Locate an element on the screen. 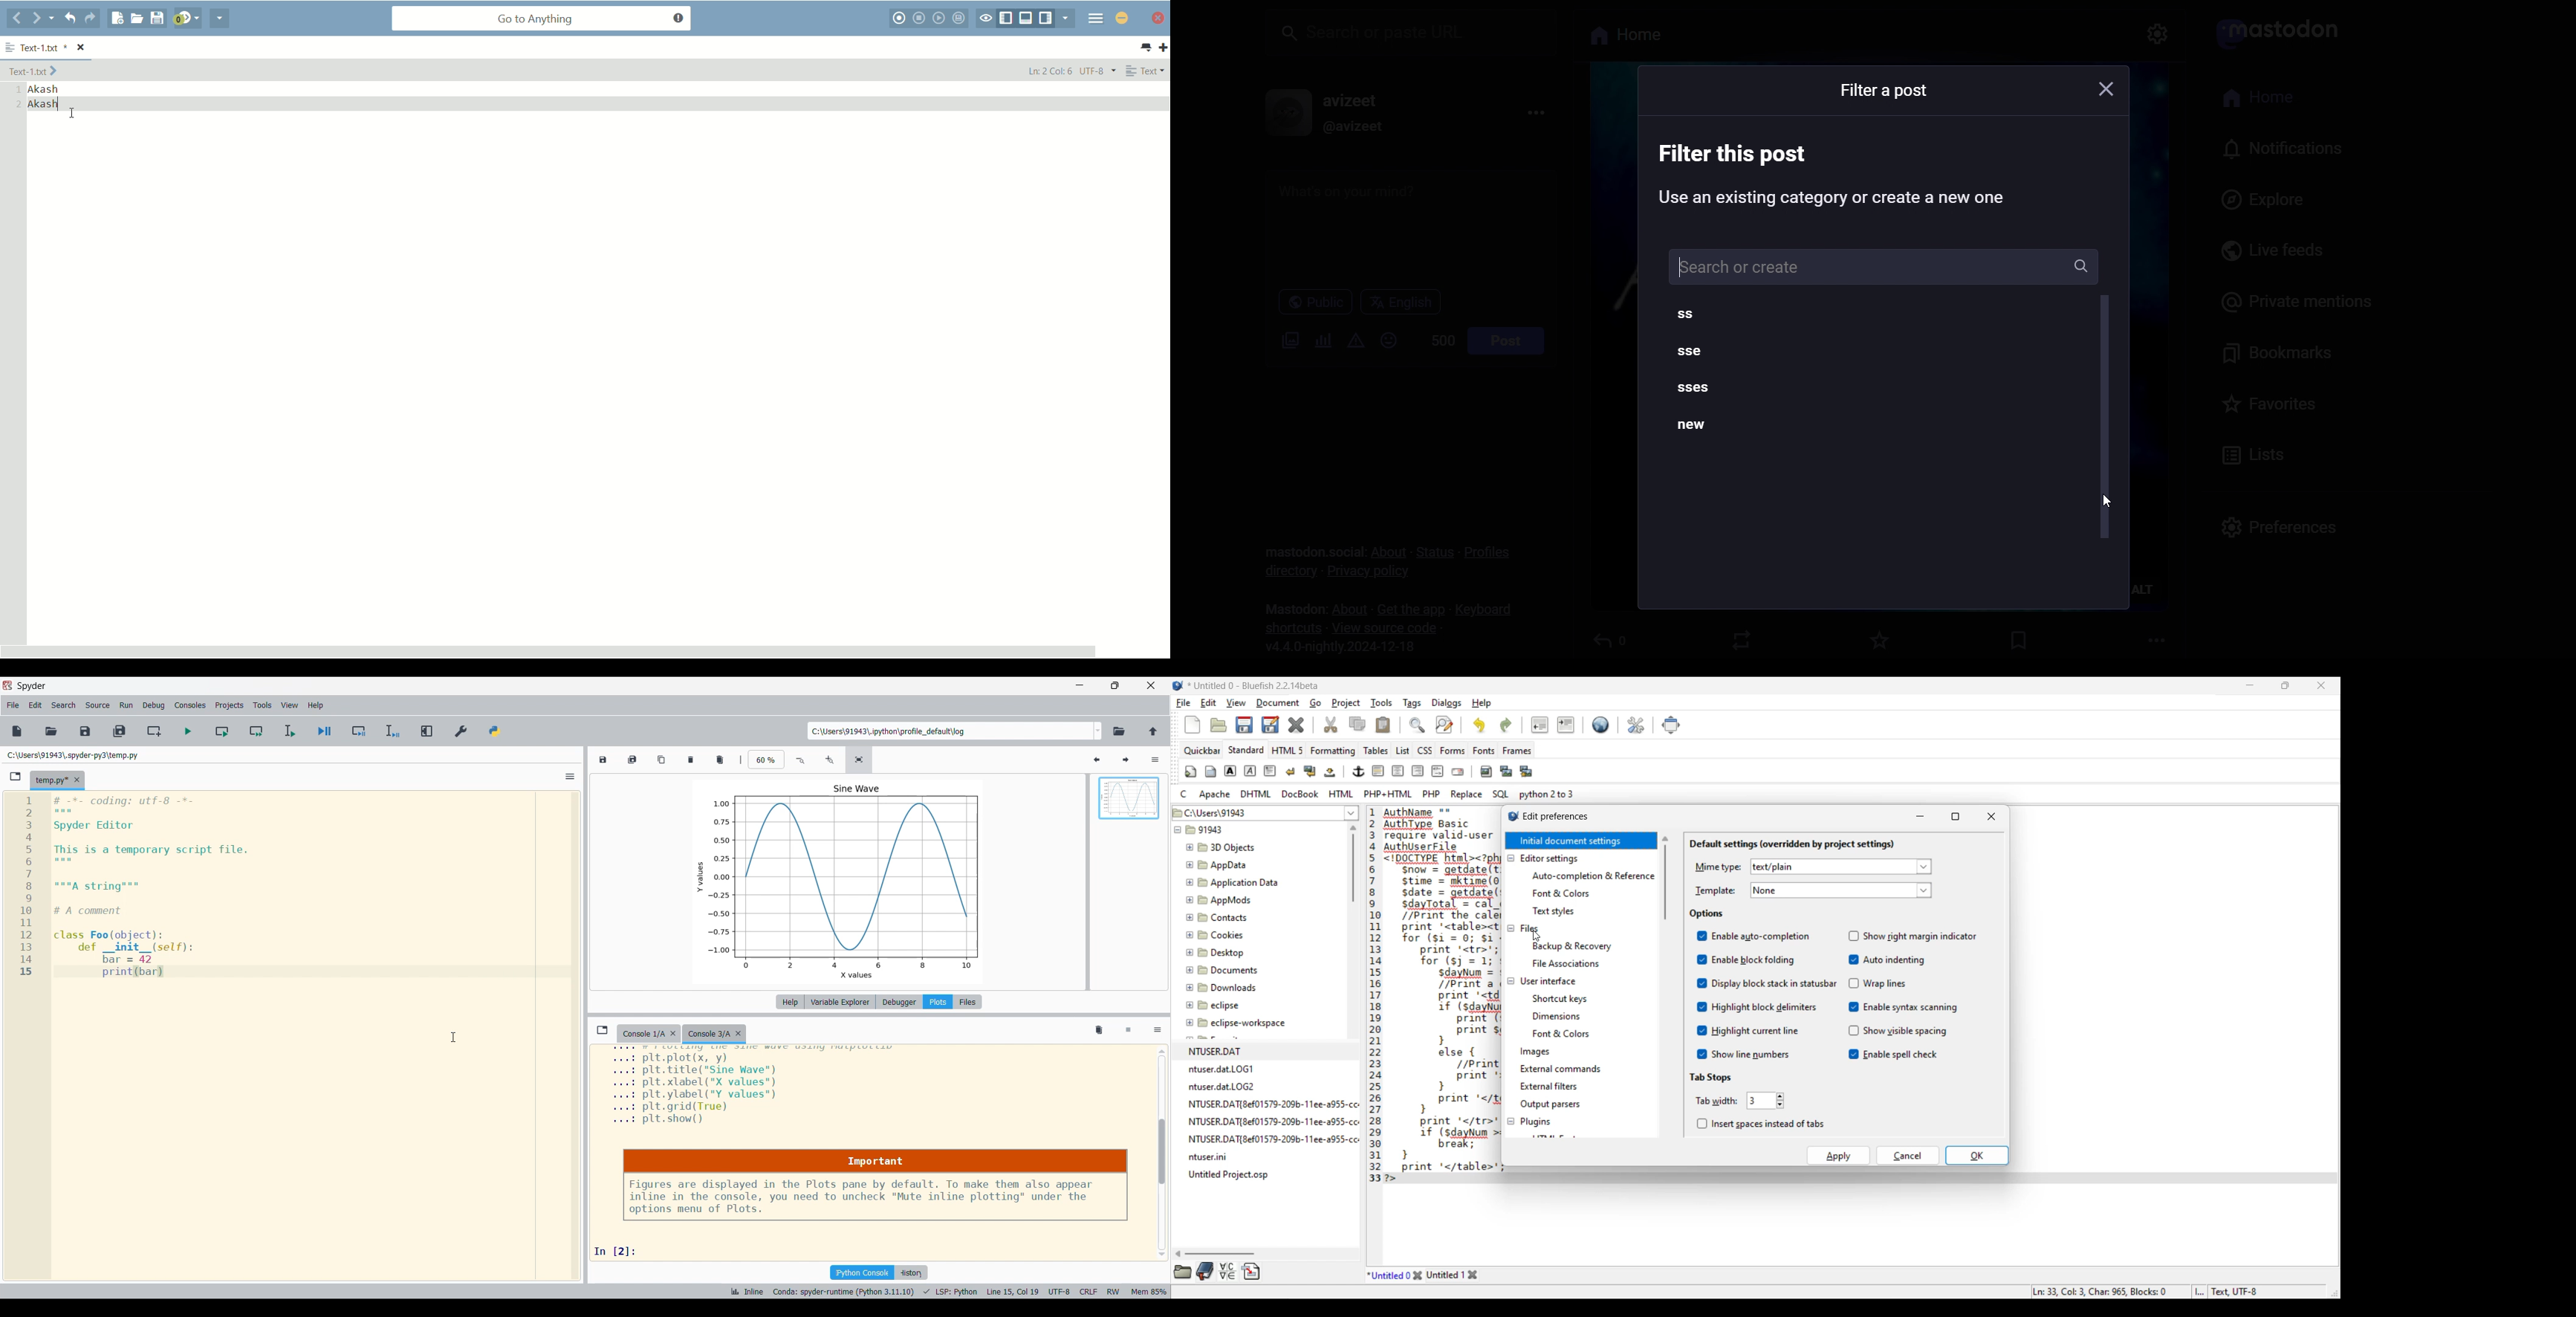 This screenshot has height=1344, width=2576. plot details is located at coordinates (759, 1088).